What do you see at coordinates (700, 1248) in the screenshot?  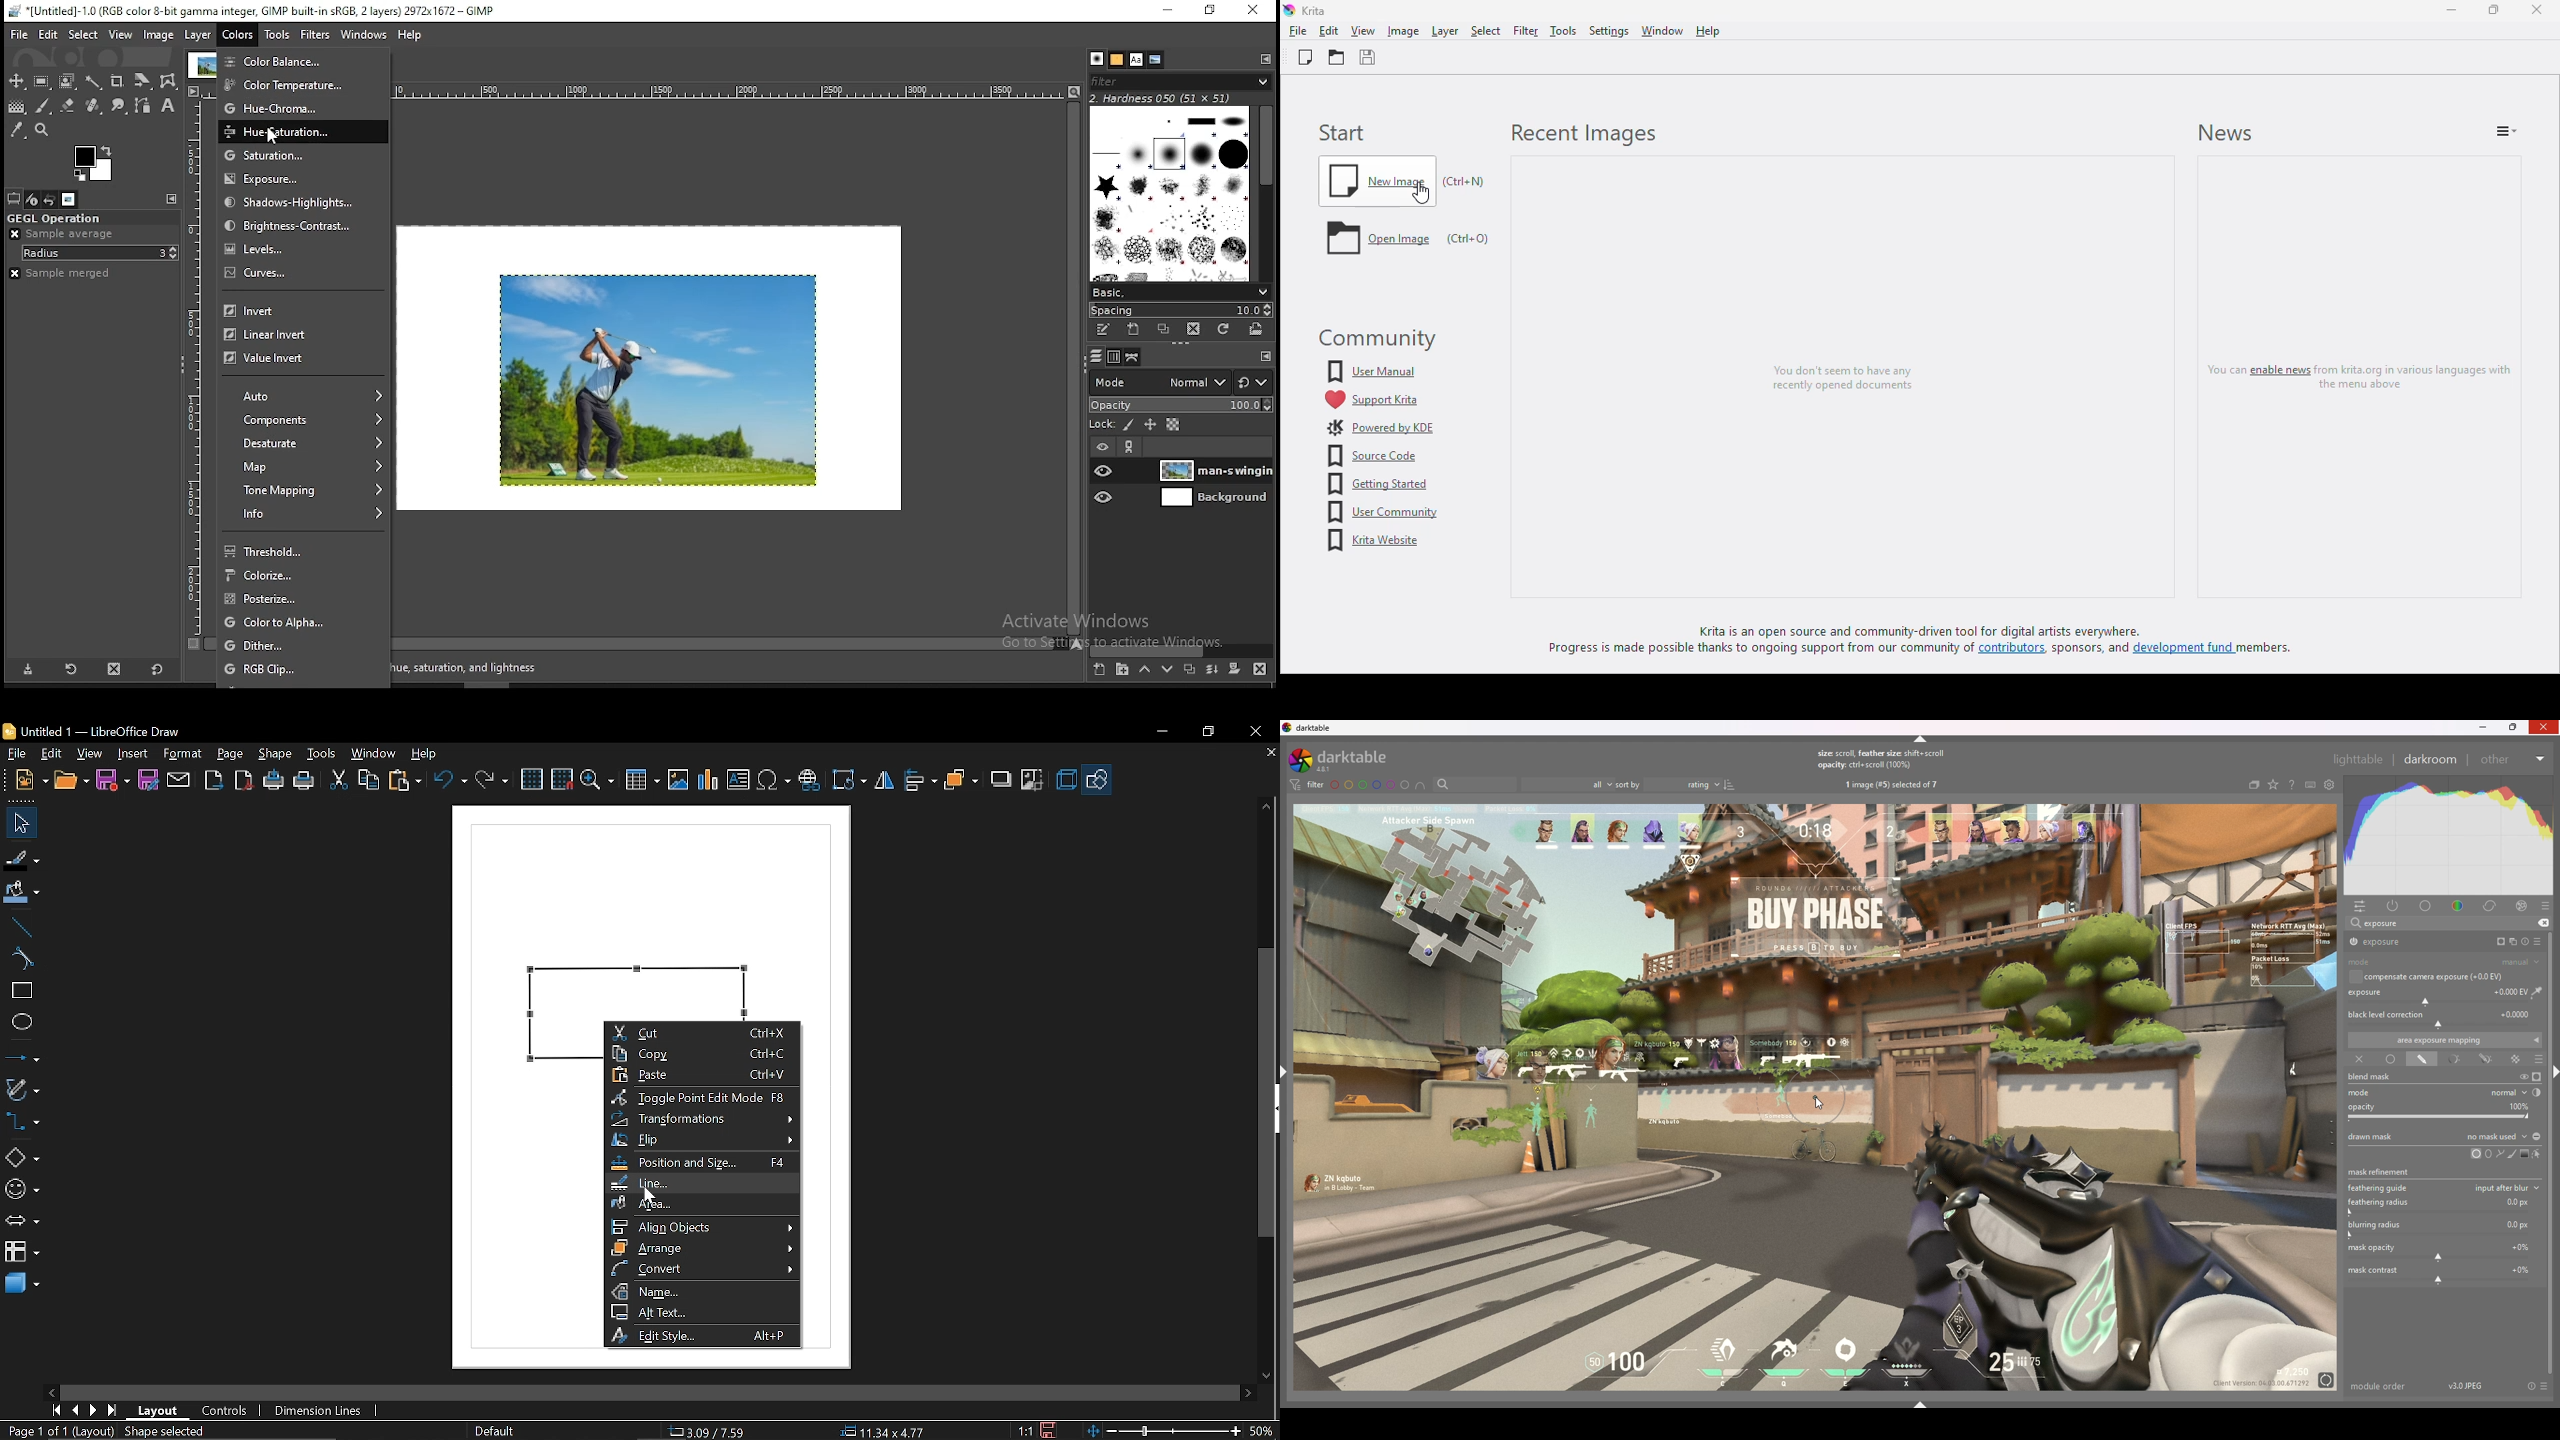 I see `arrange` at bounding box center [700, 1248].